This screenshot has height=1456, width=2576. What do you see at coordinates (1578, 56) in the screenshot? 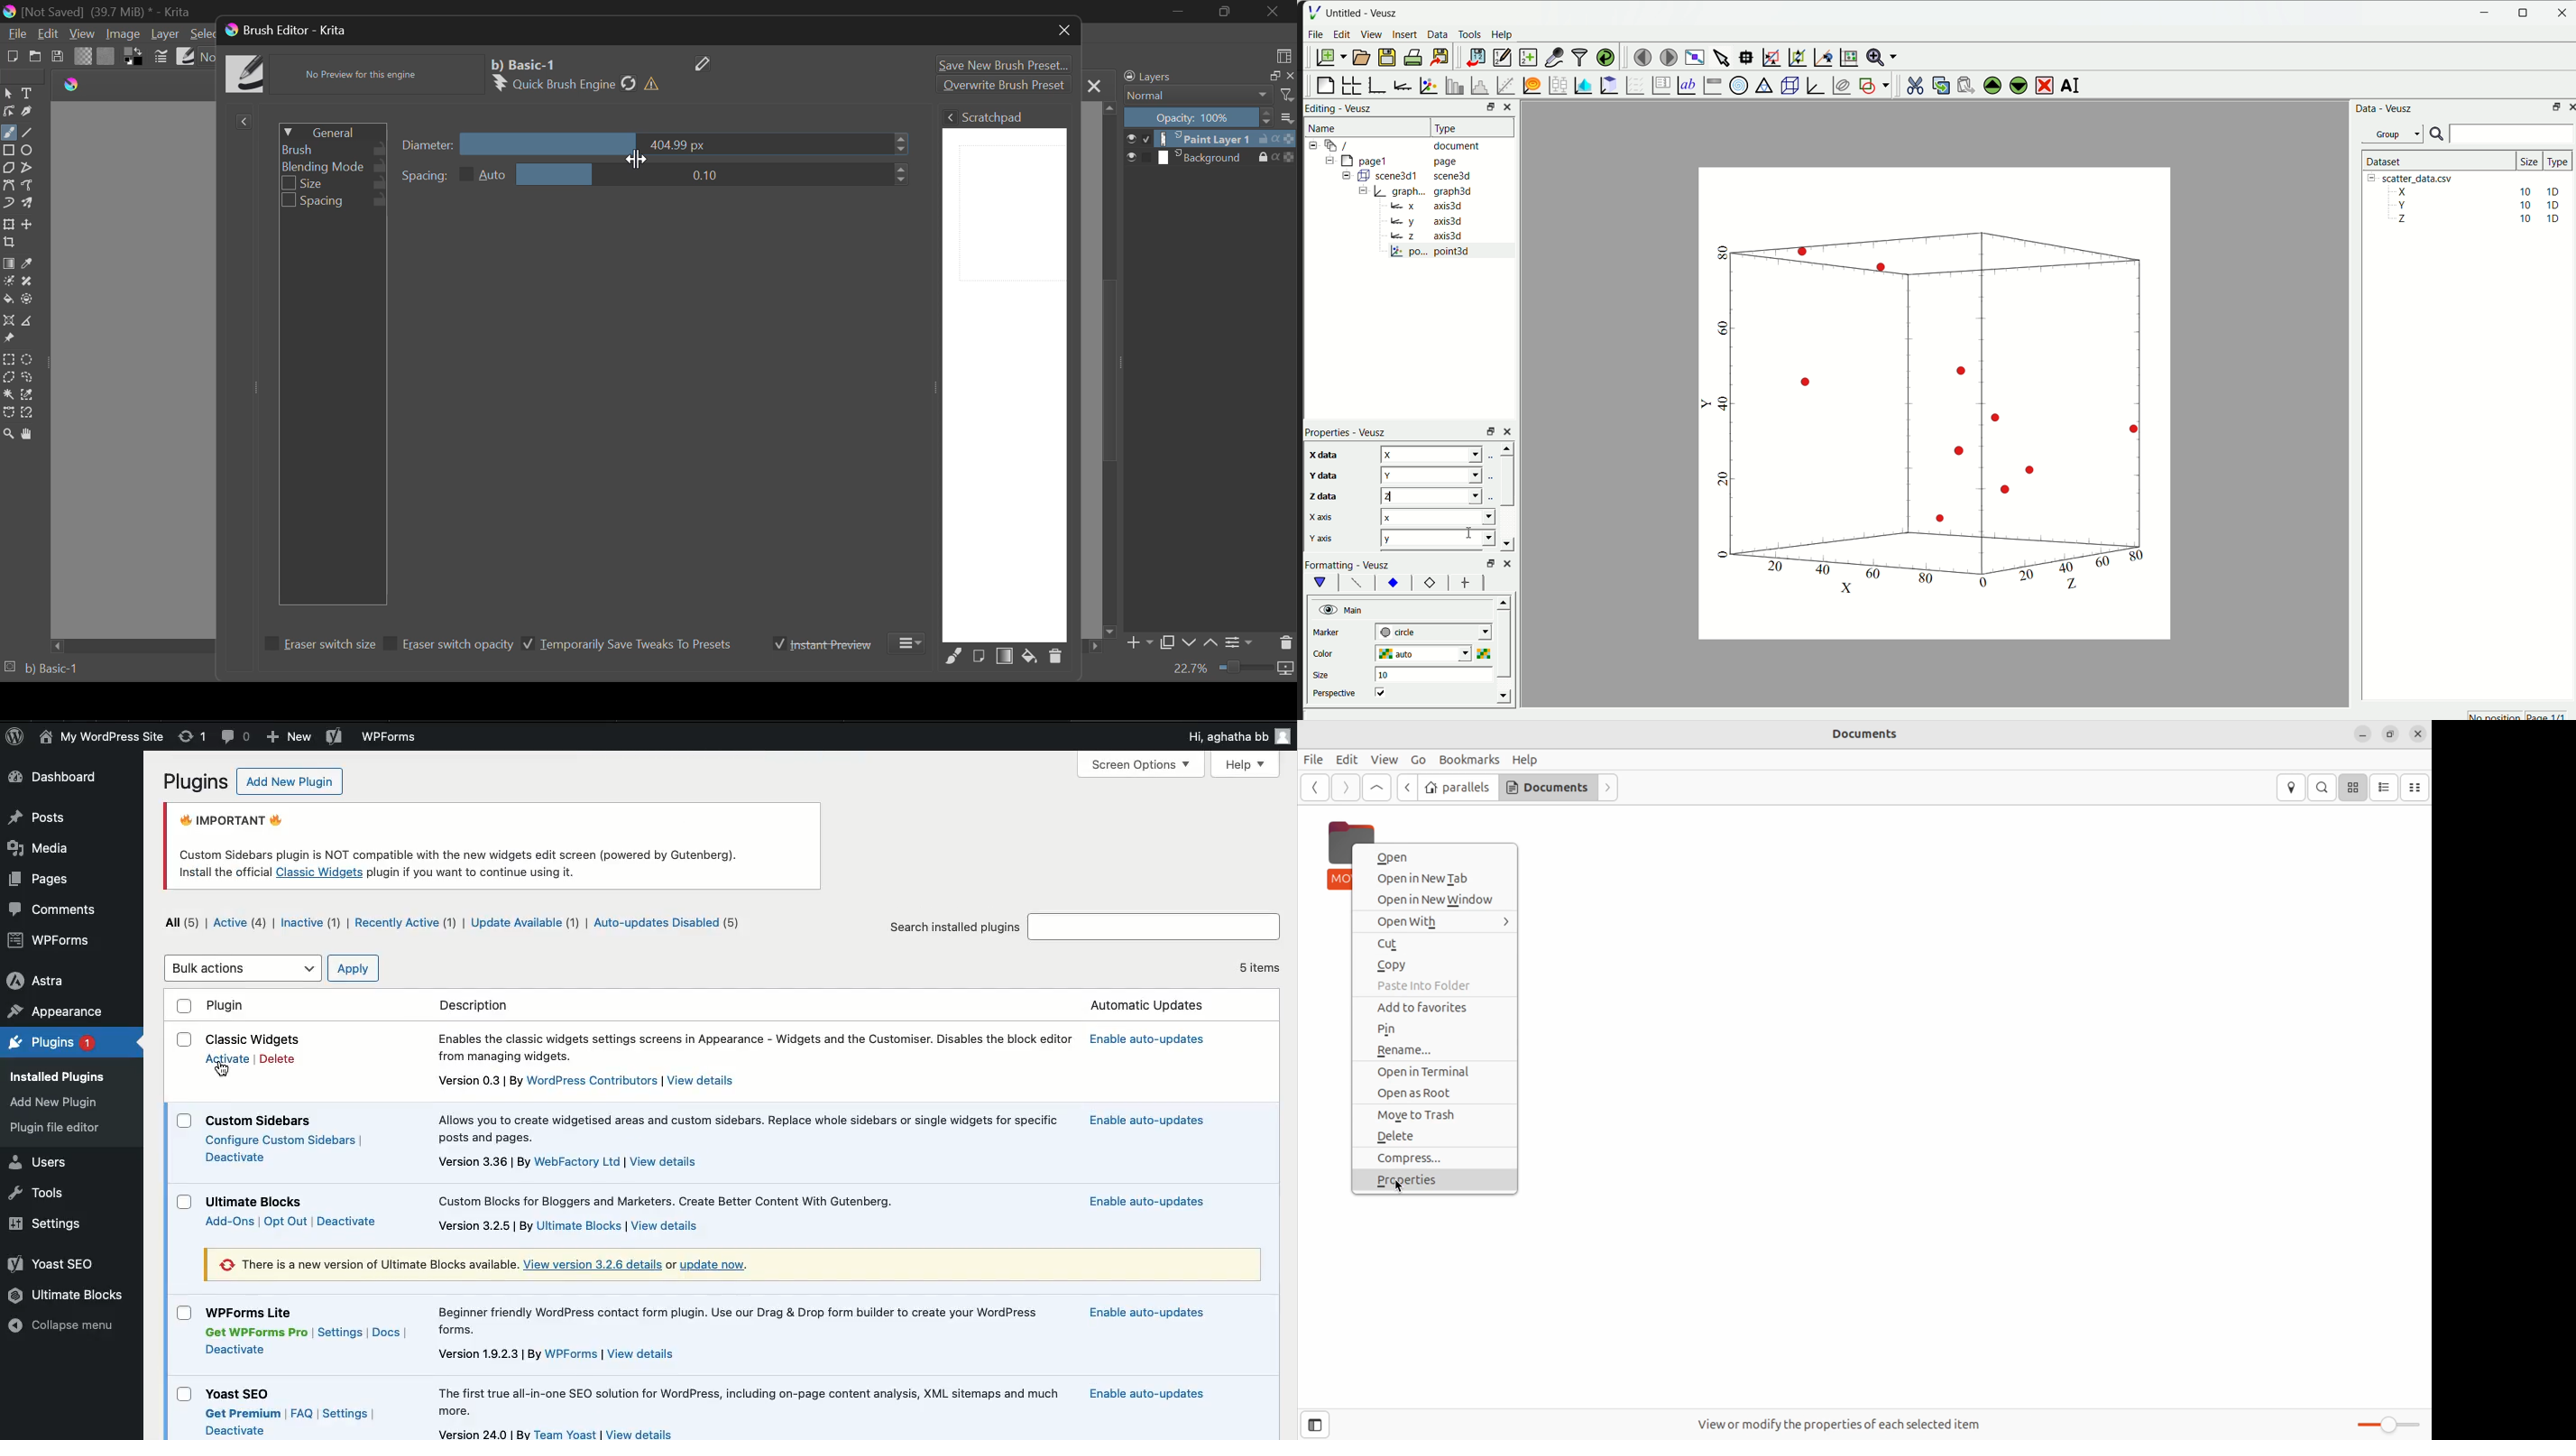
I see `filter data` at bounding box center [1578, 56].